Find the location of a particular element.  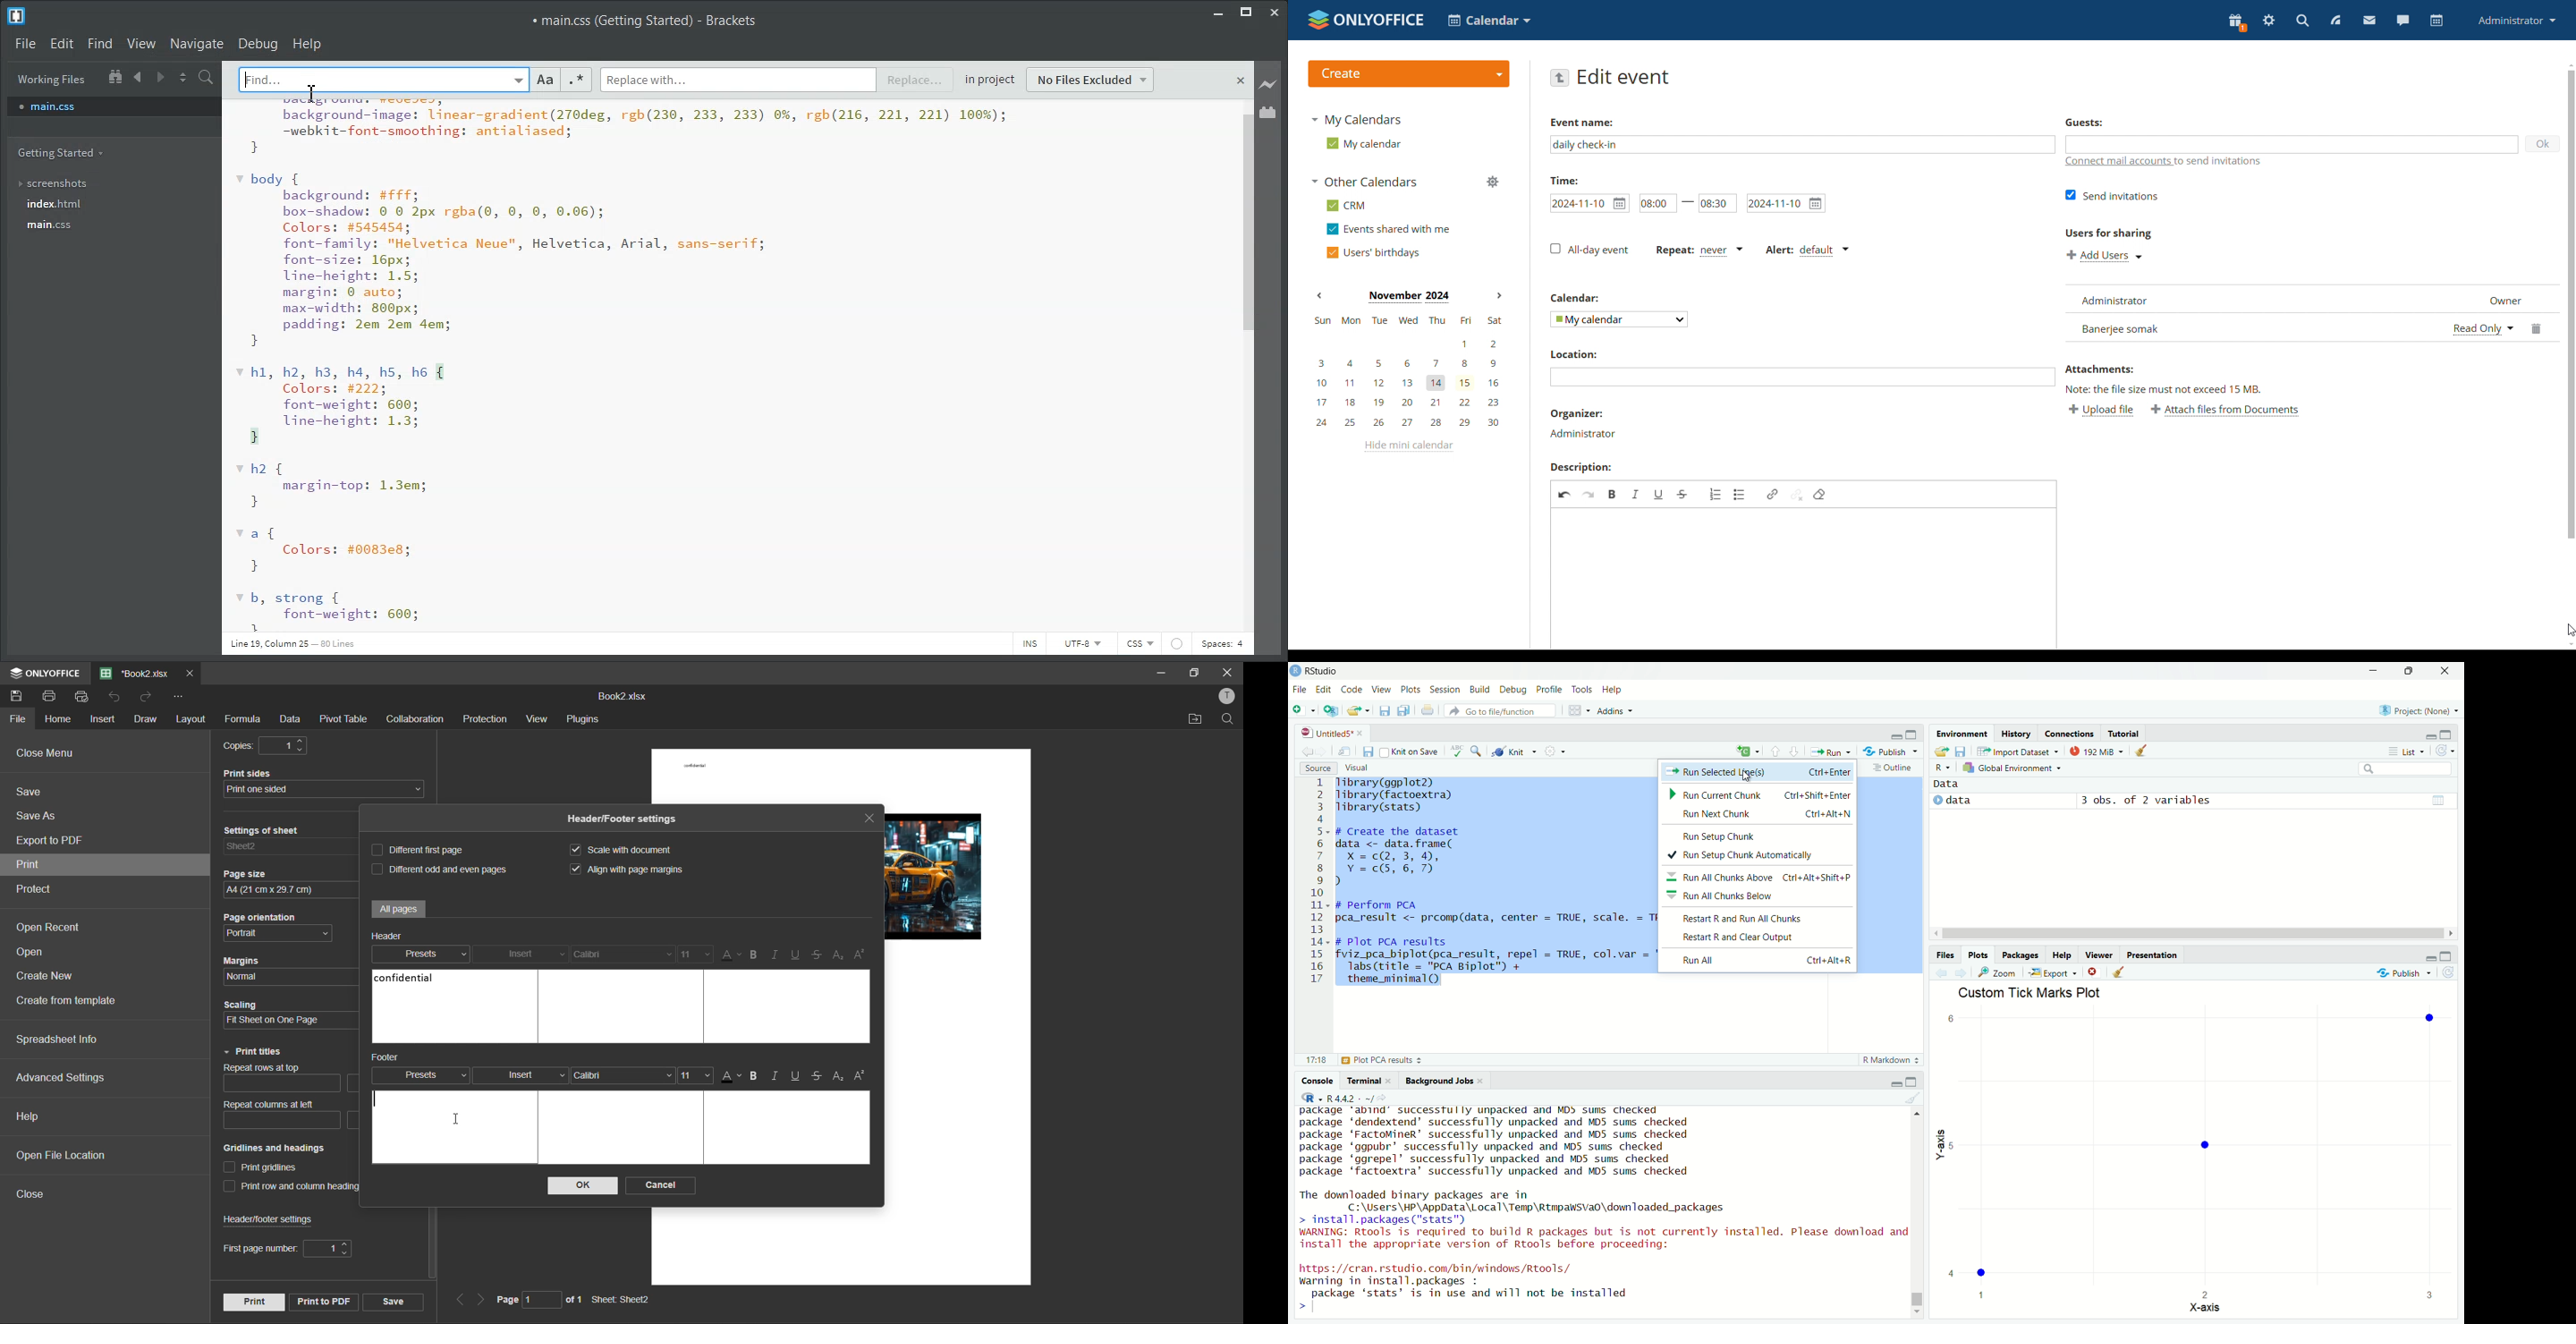

terminal is located at coordinates (1369, 1081).